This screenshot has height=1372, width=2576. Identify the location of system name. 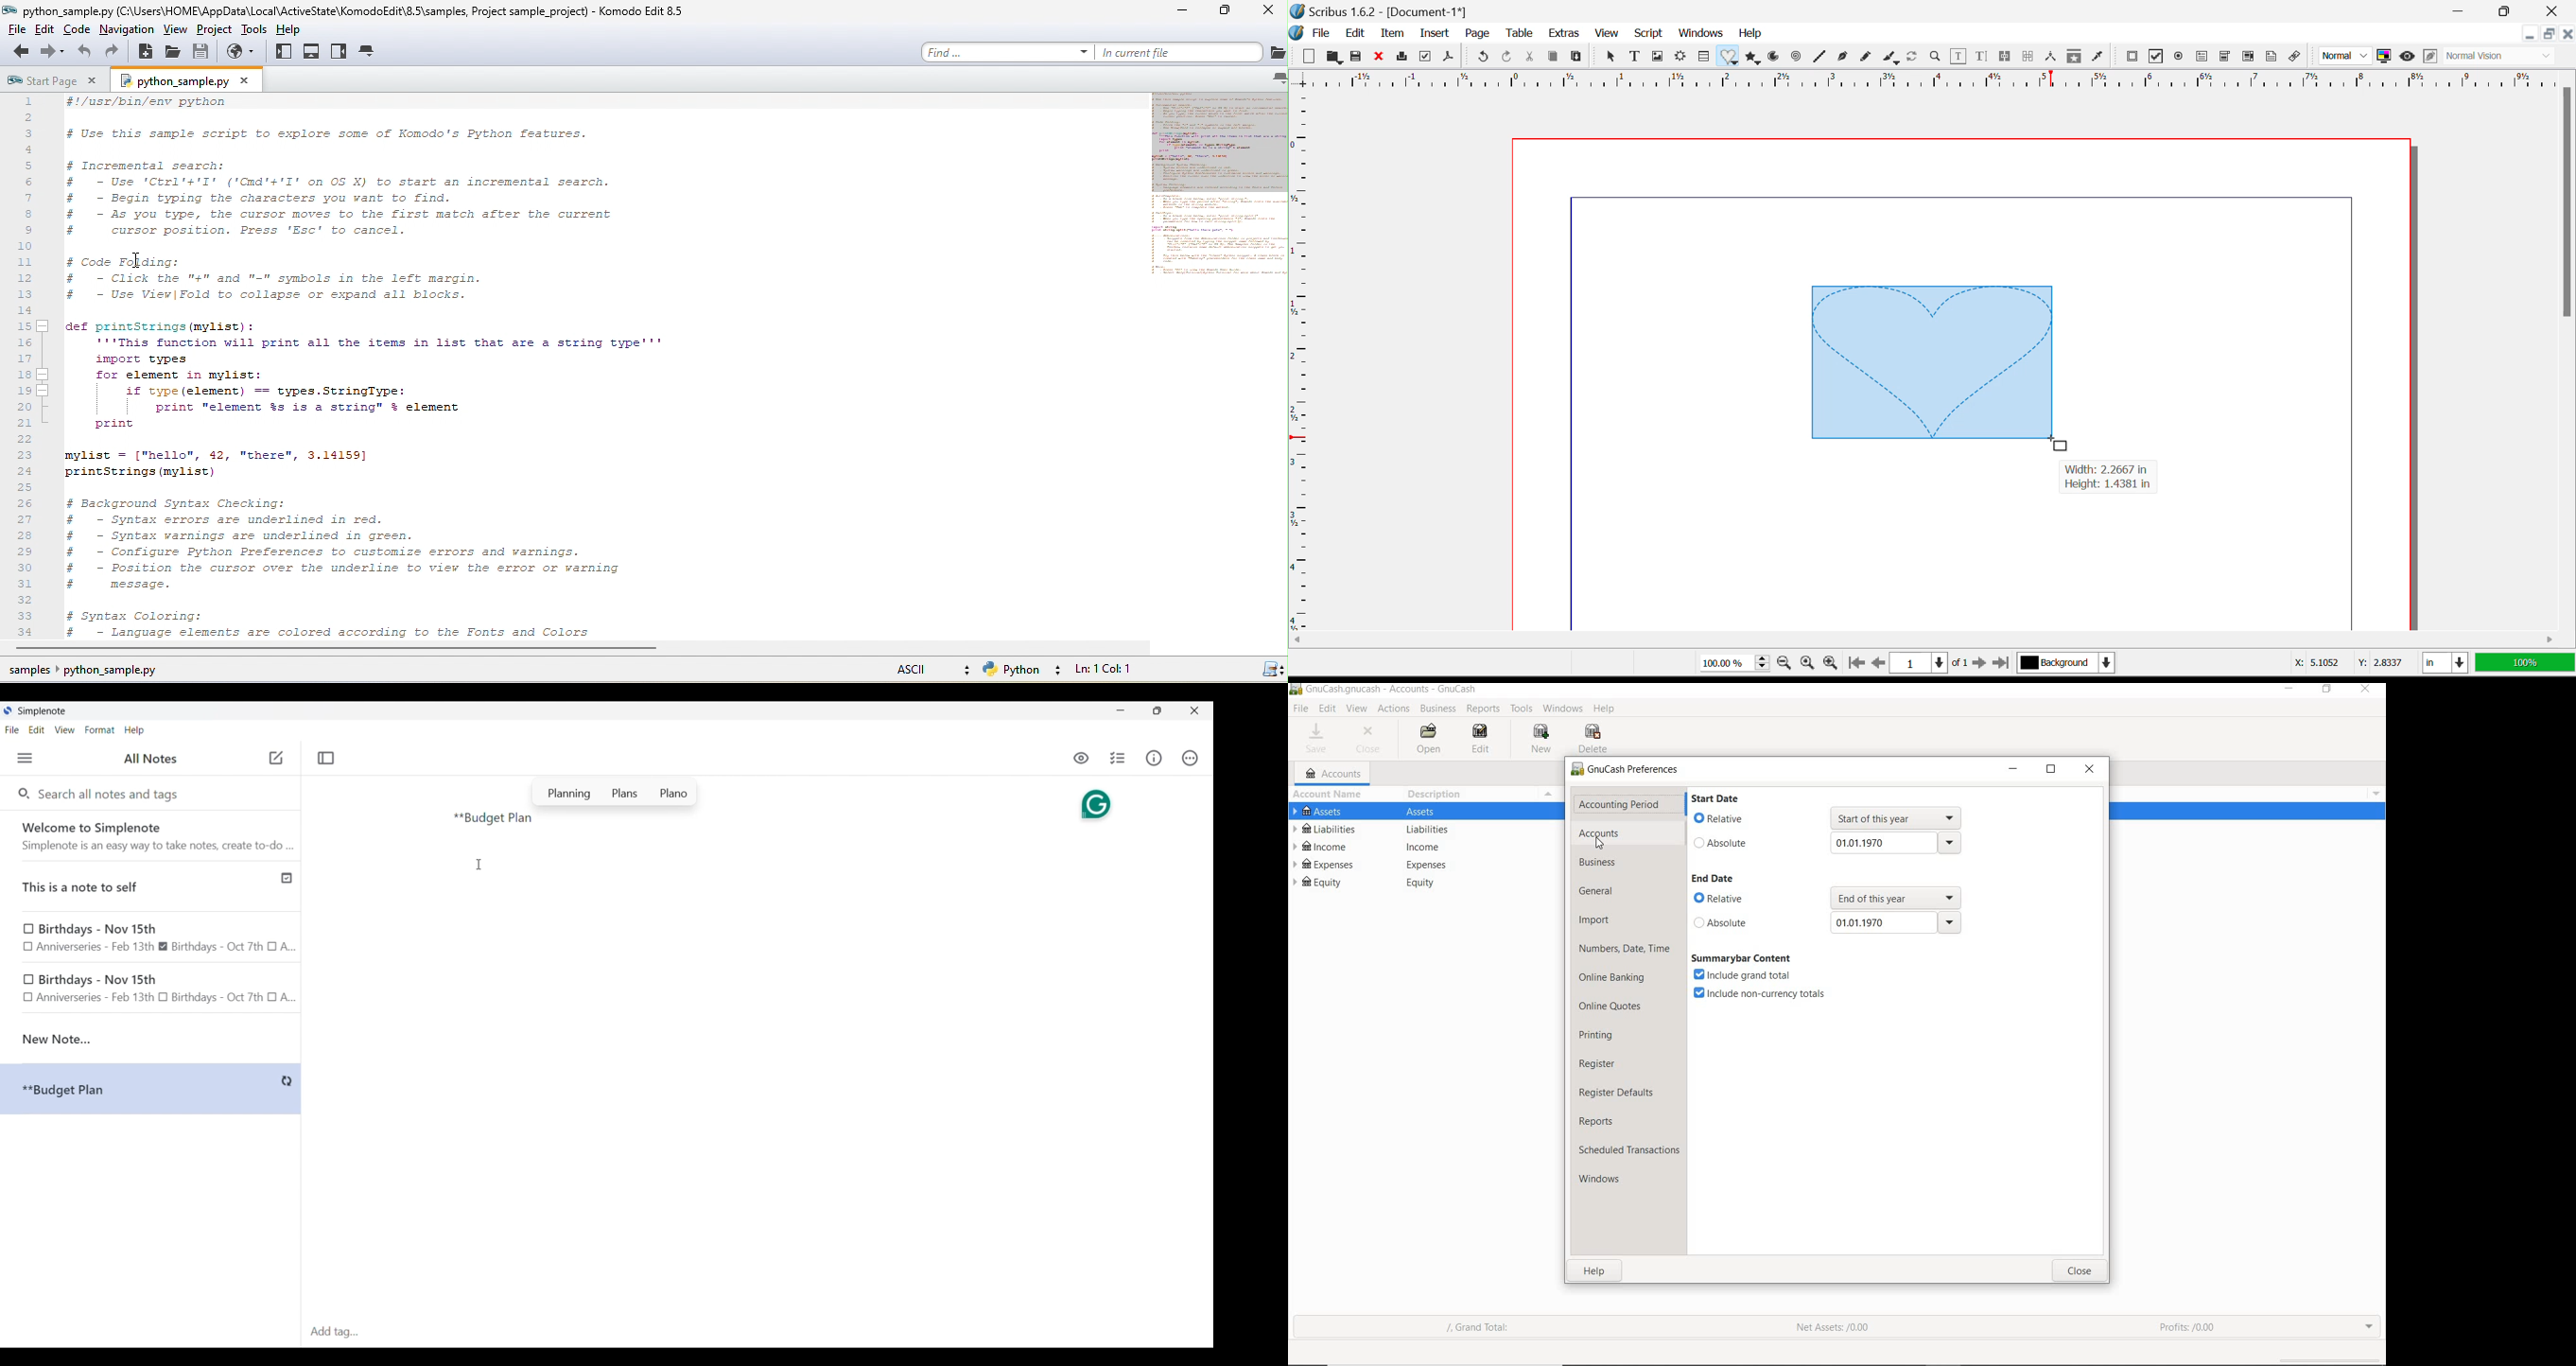
(1392, 690).